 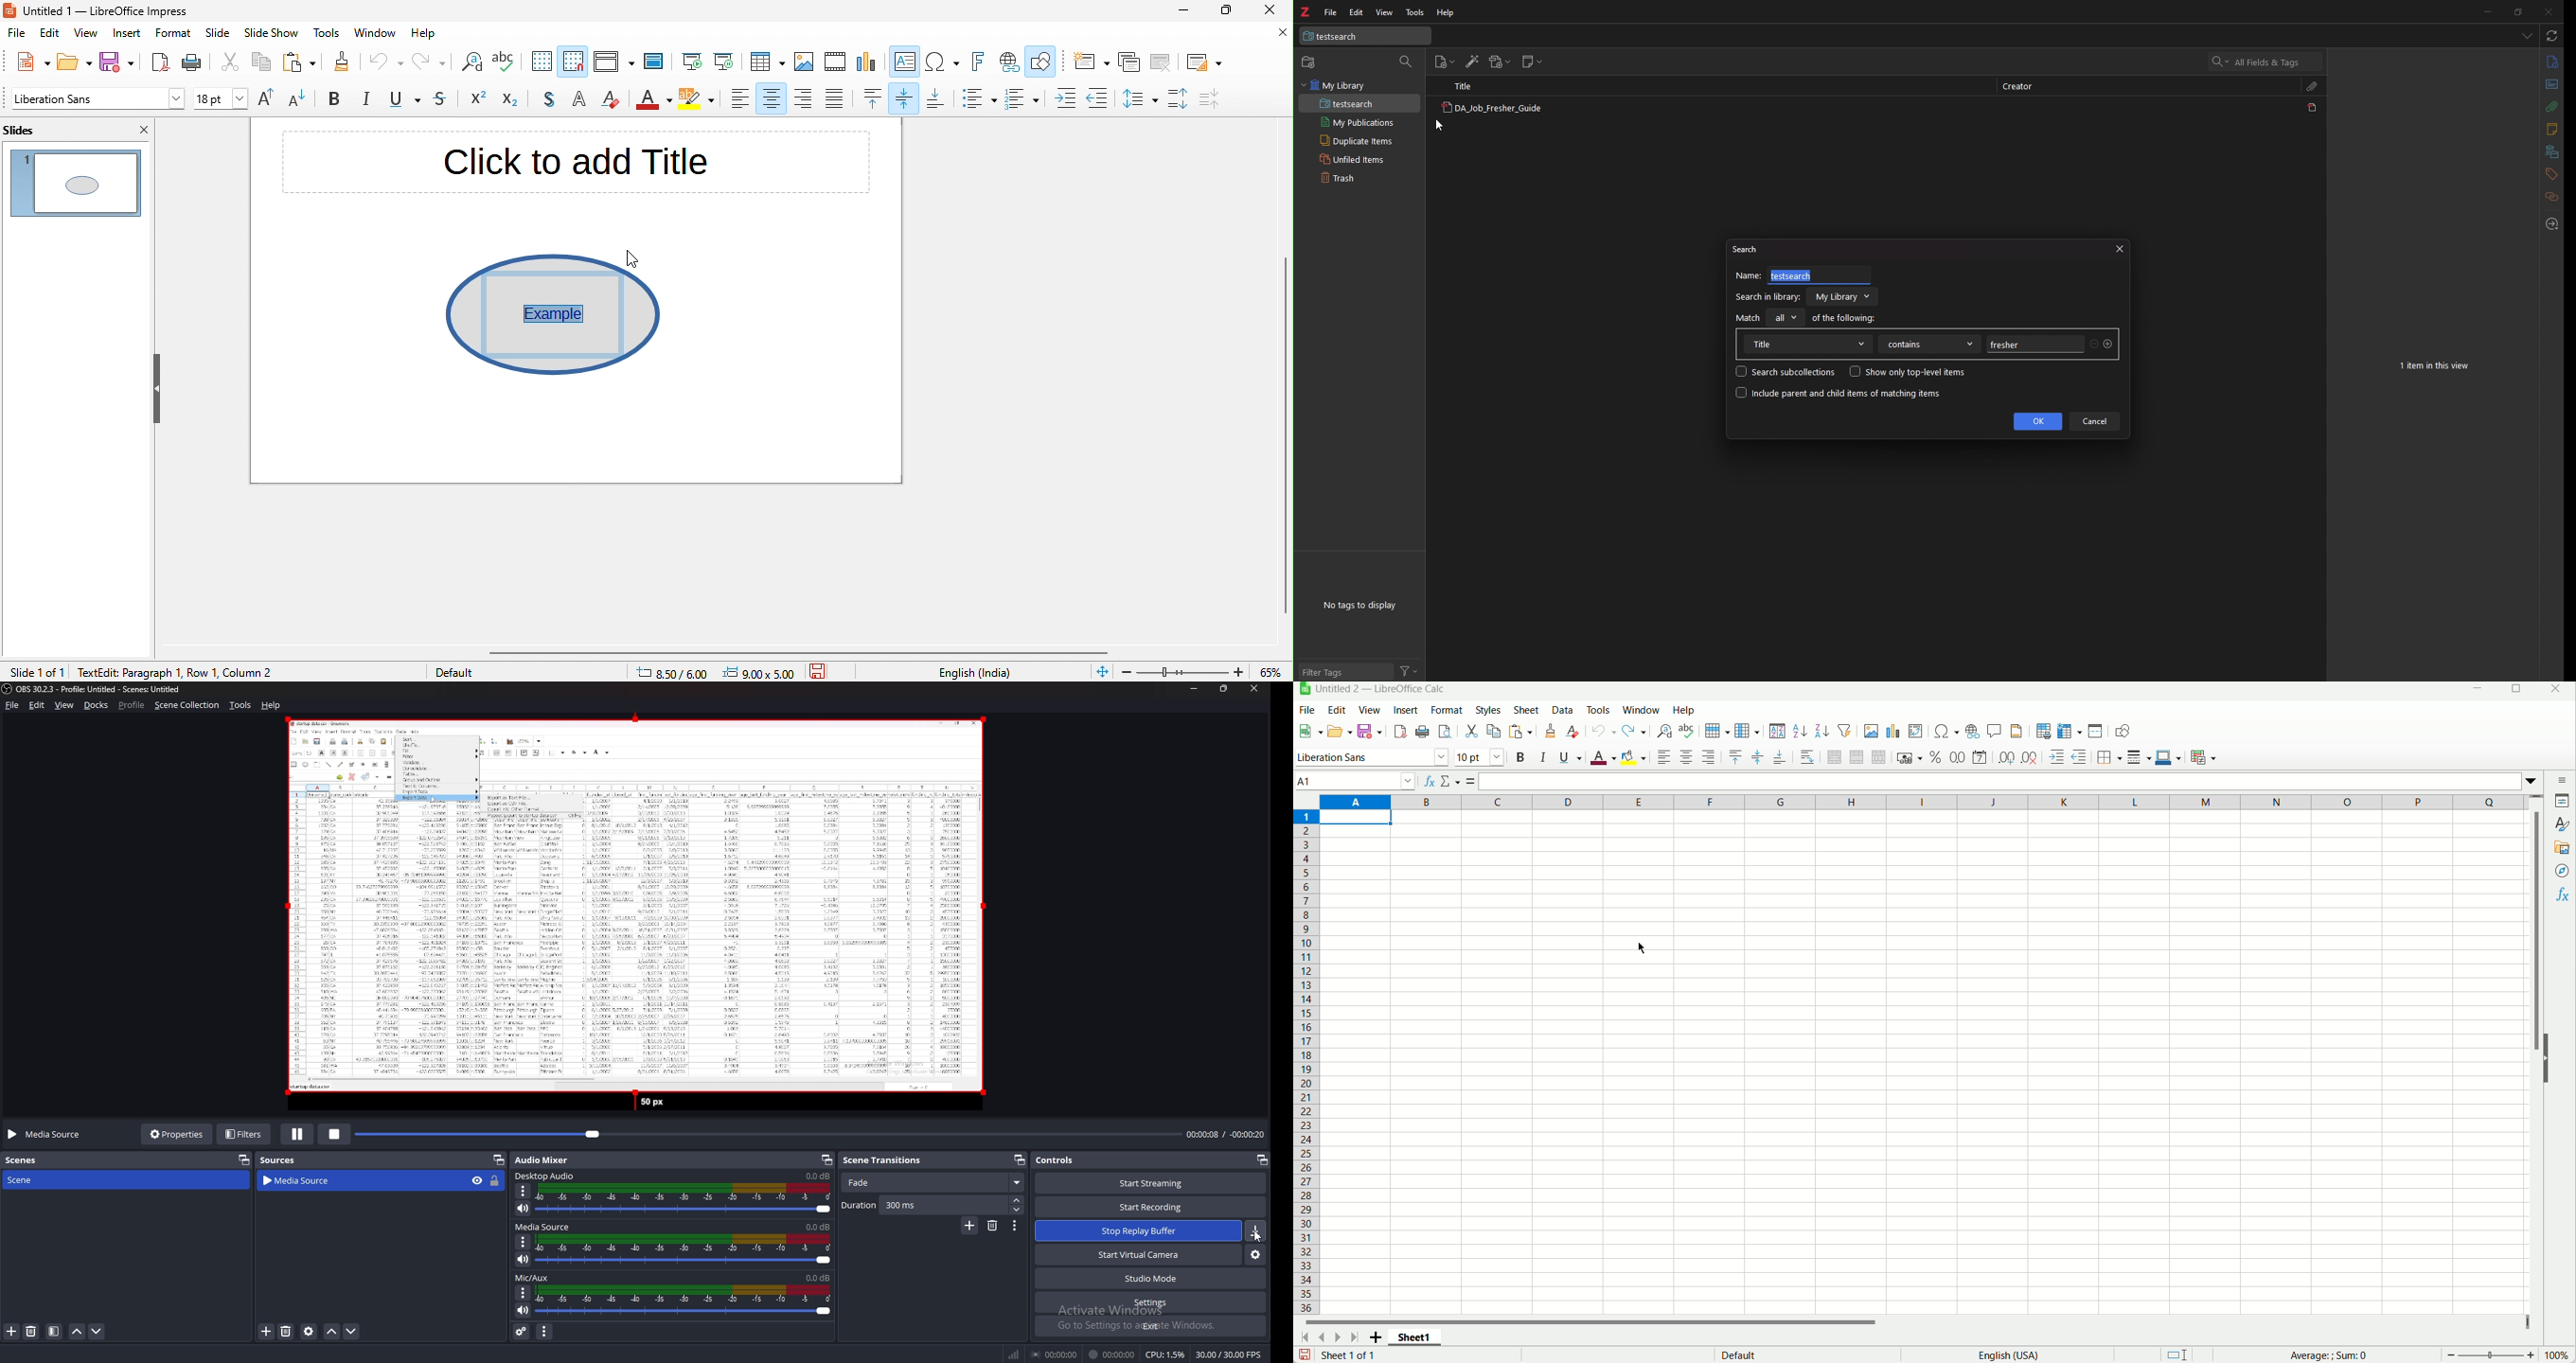 What do you see at coordinates (2078, 757) in the screenshot?
I see `Decrease indent` at bounding box center [2078, 757].